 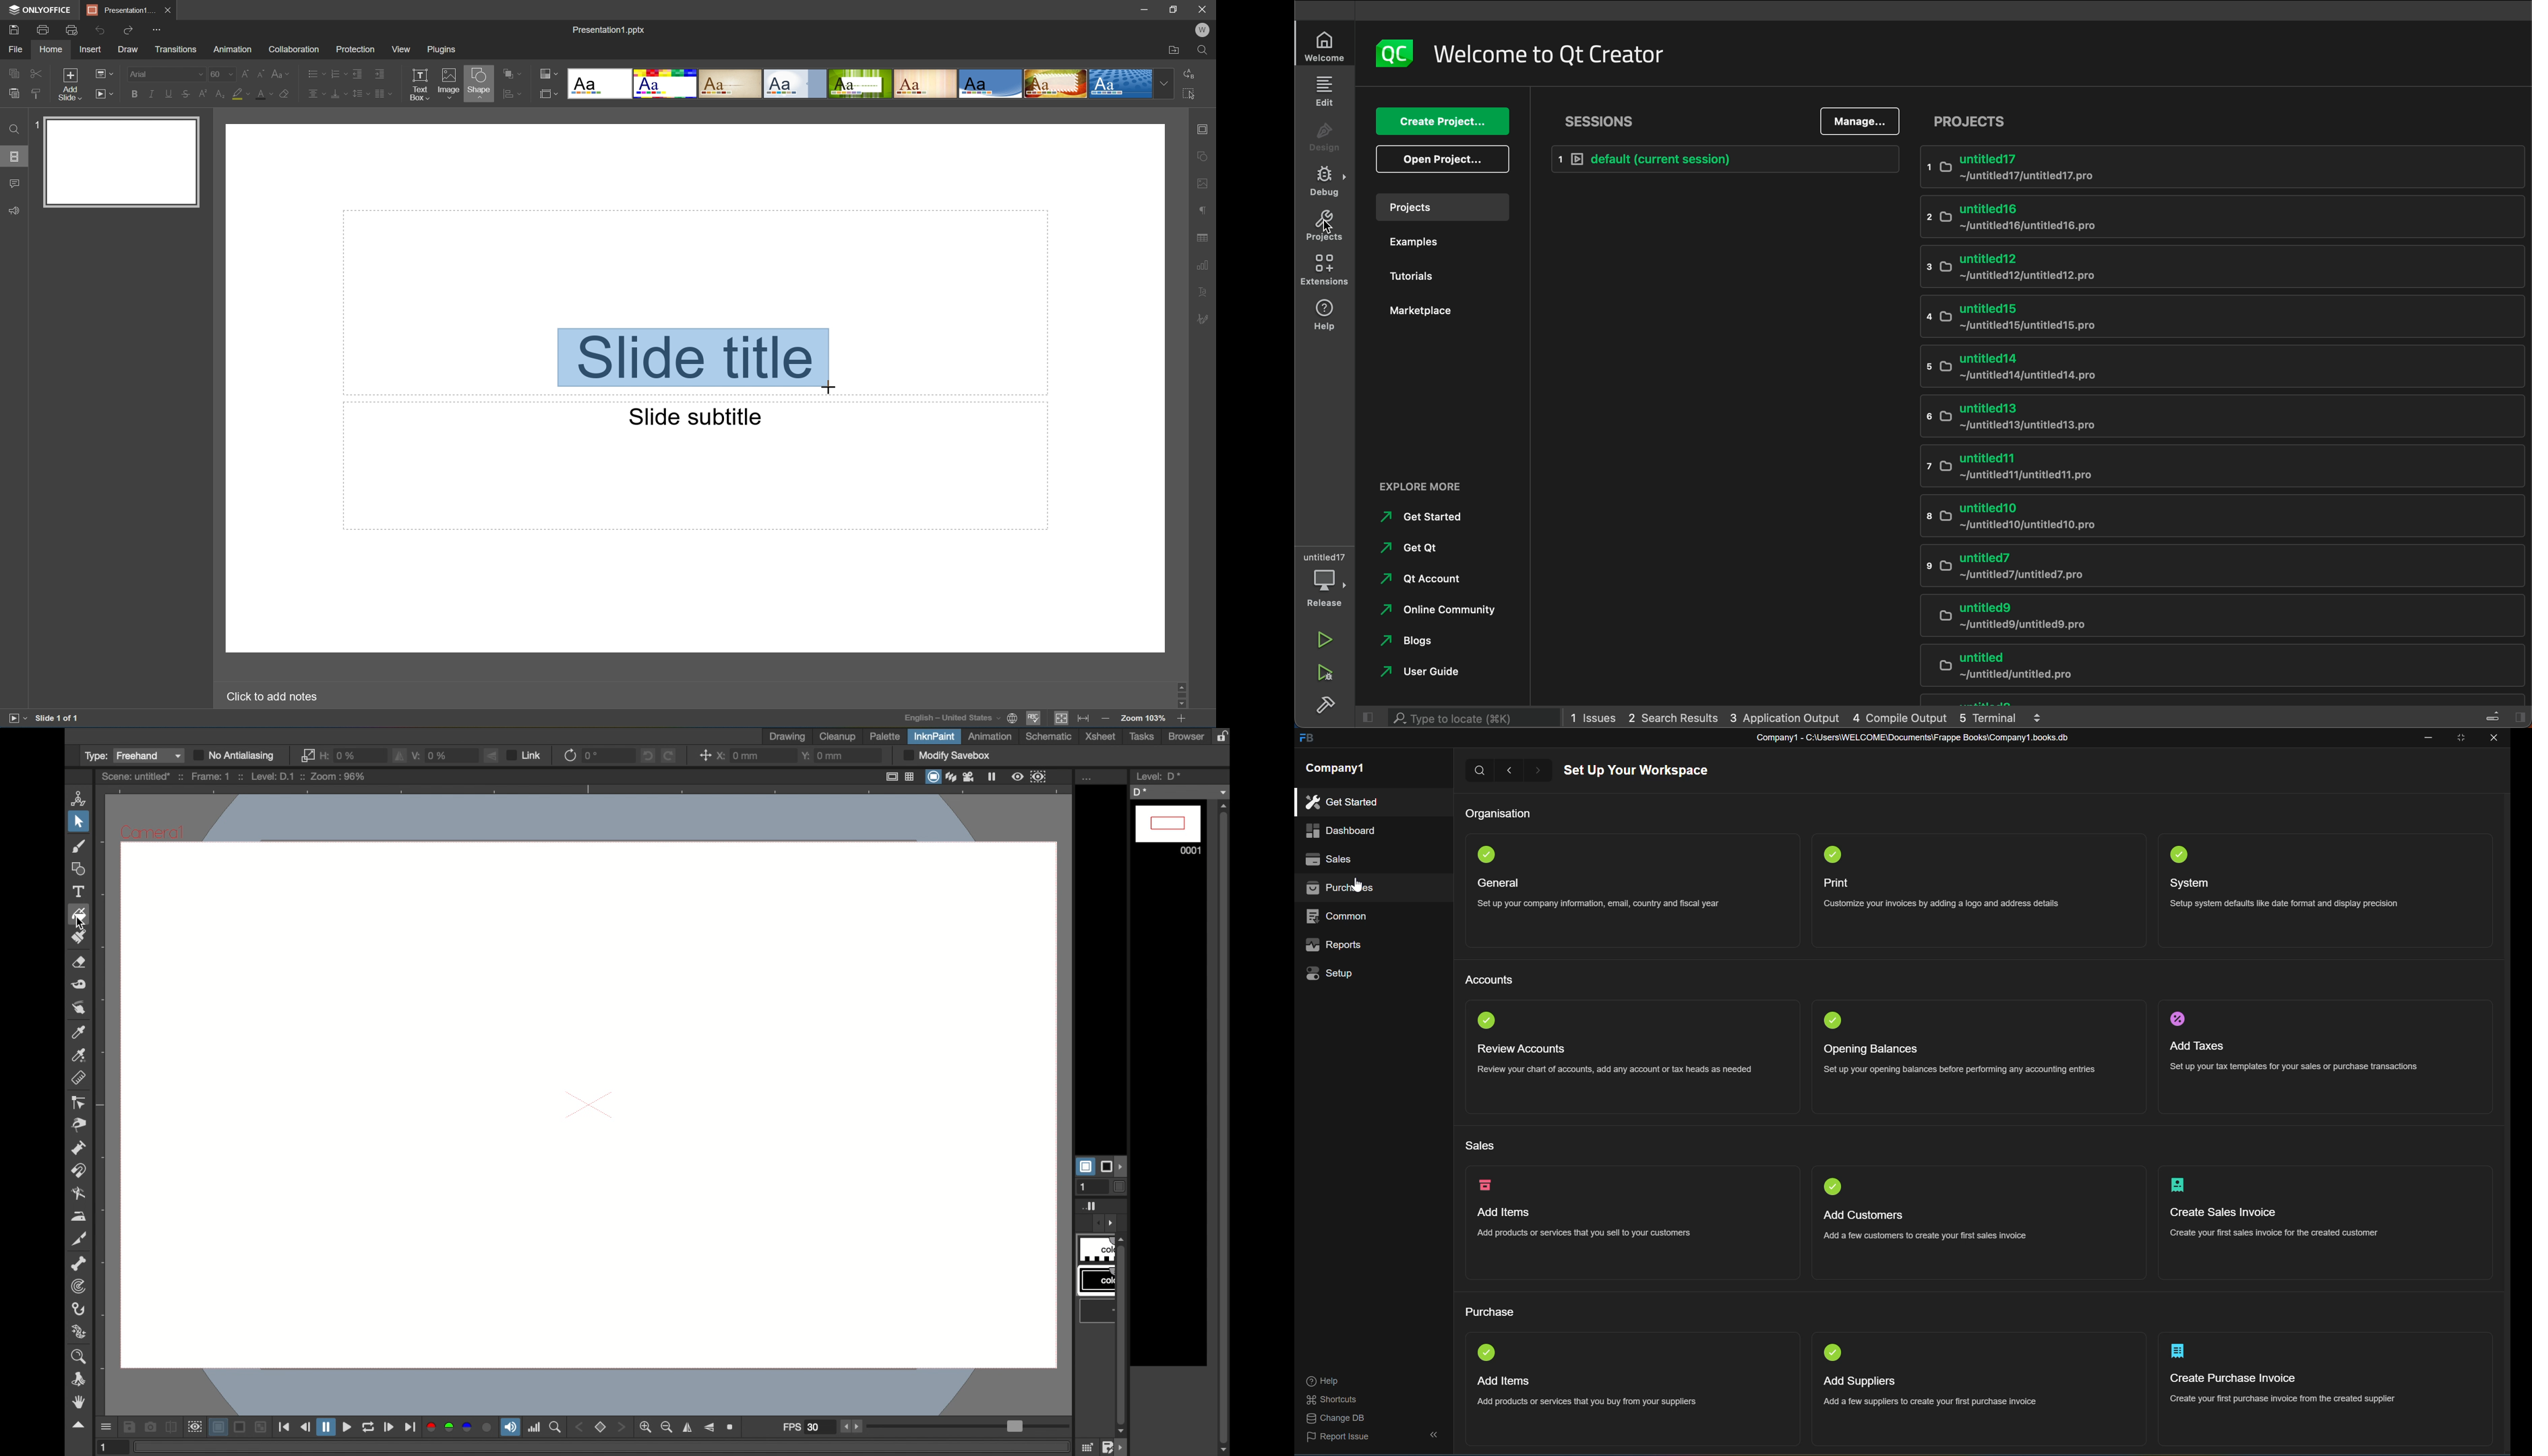 I want to click on Text box, so click(x=421, y=84).